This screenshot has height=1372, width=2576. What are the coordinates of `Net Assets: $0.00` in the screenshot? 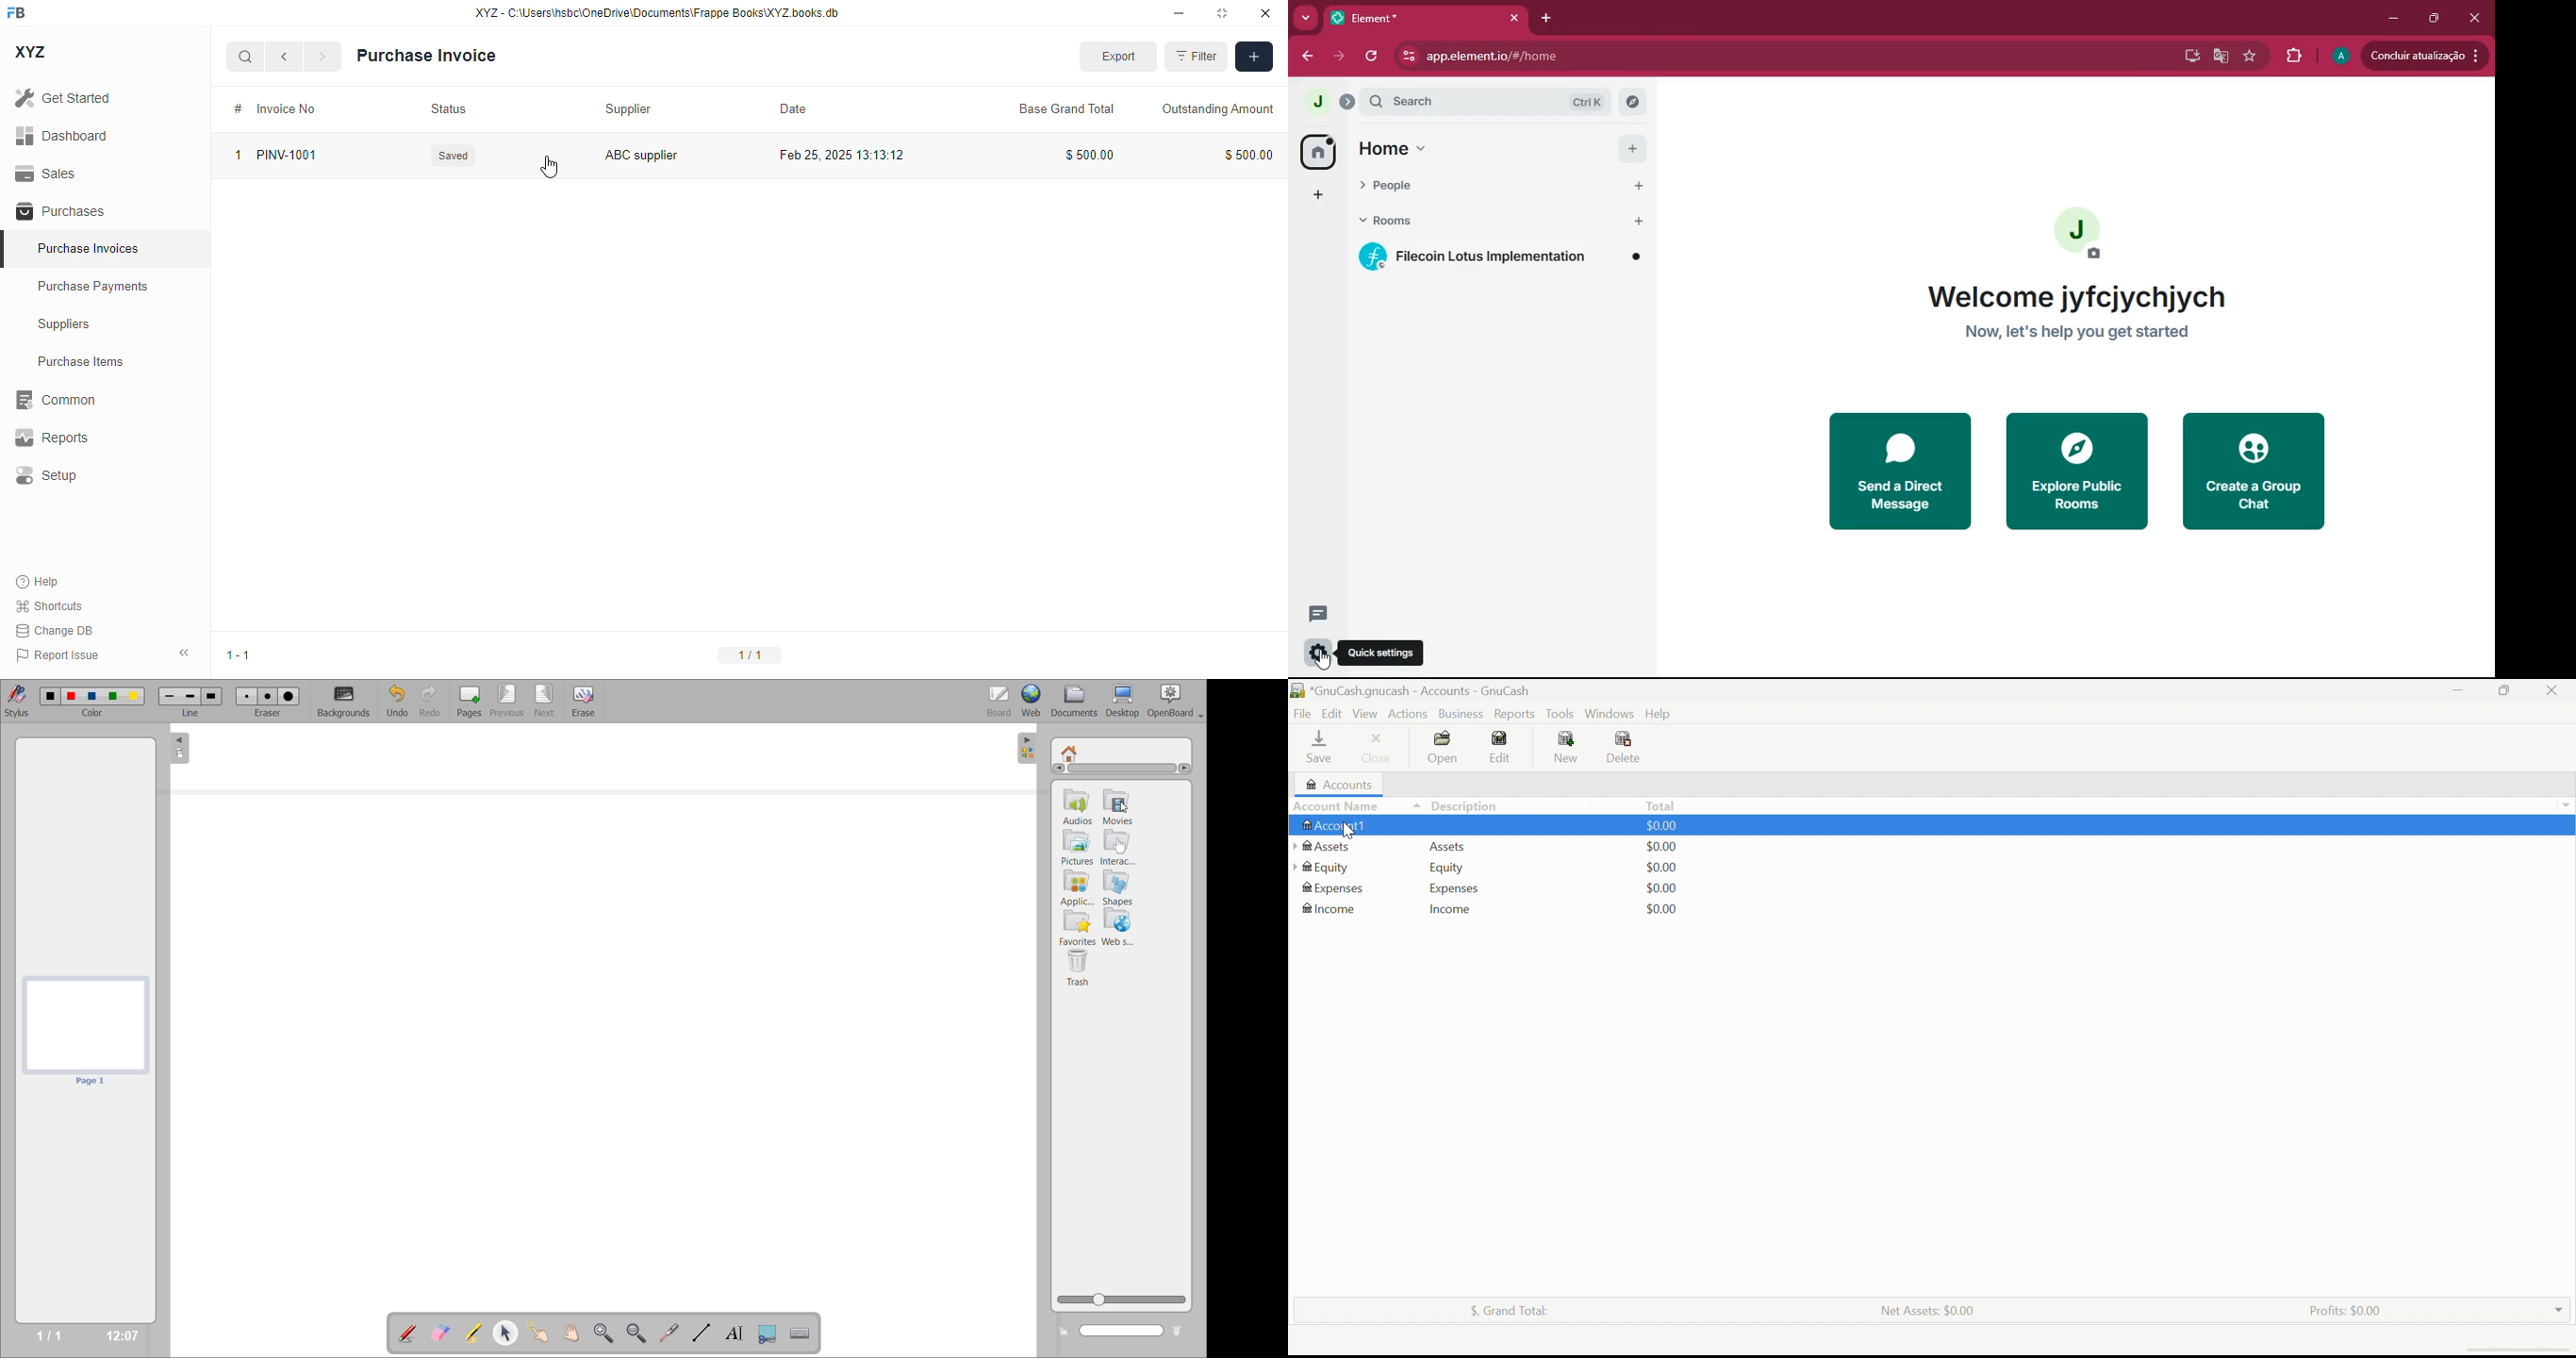 It's located at (1931, 1310).